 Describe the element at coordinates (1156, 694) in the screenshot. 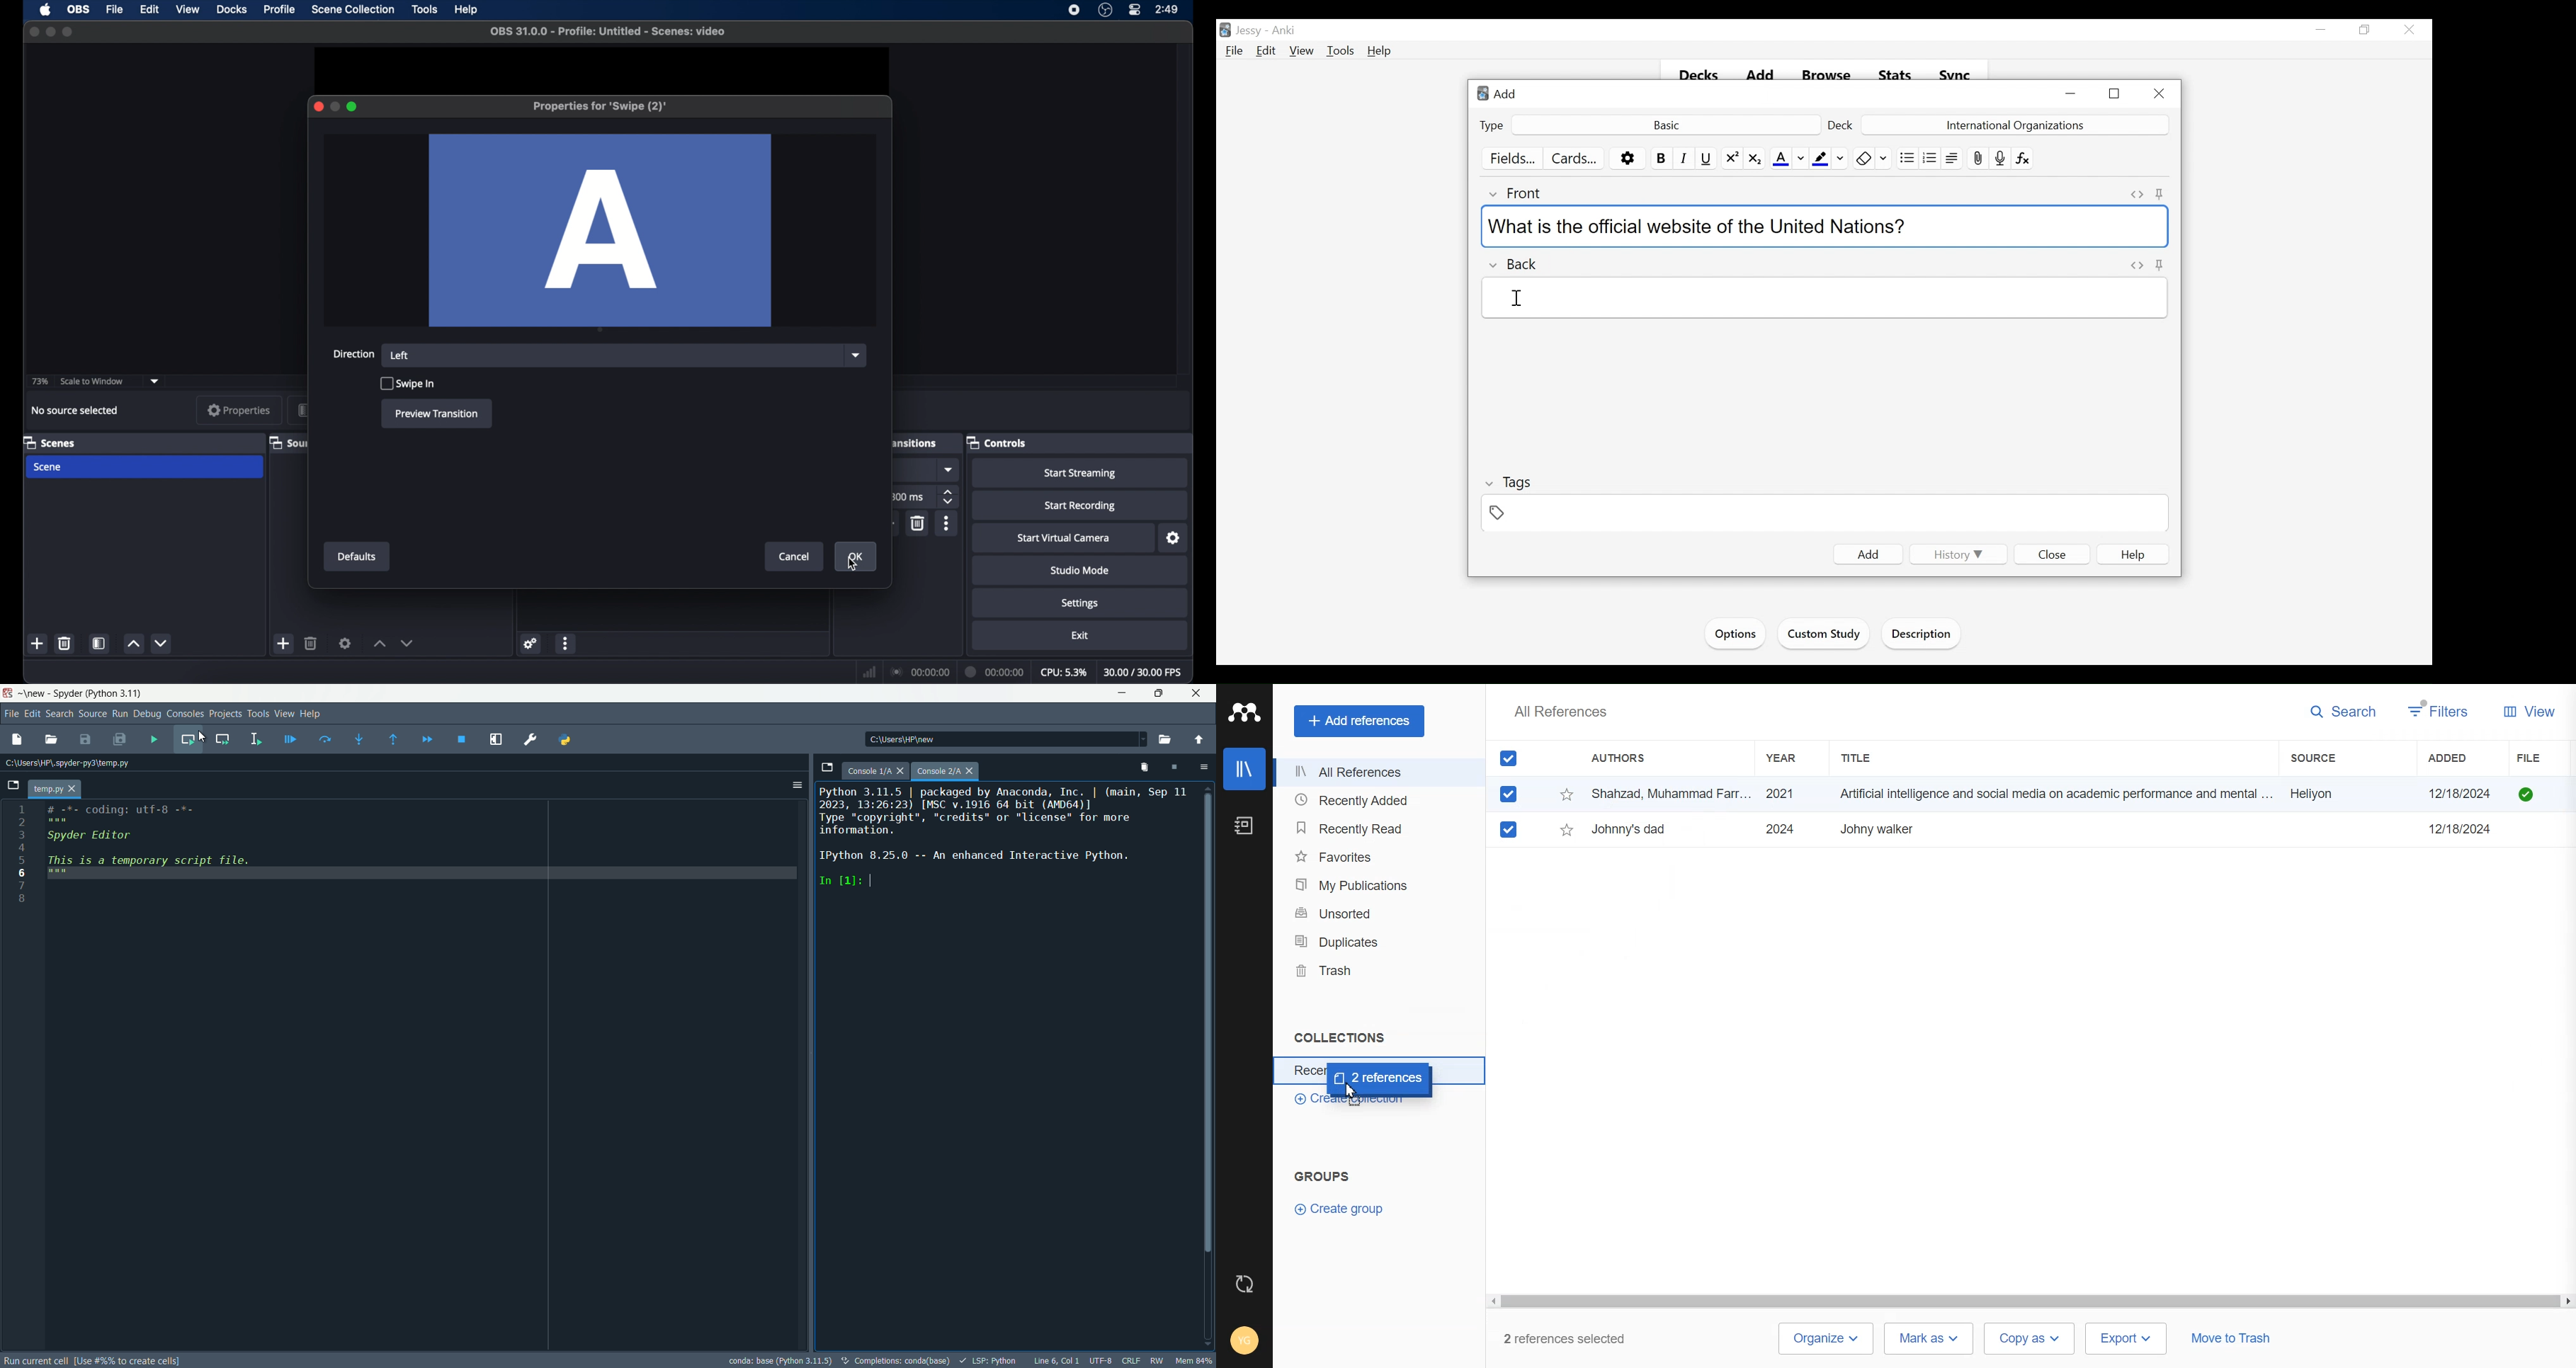

I see `maximize` at that location.